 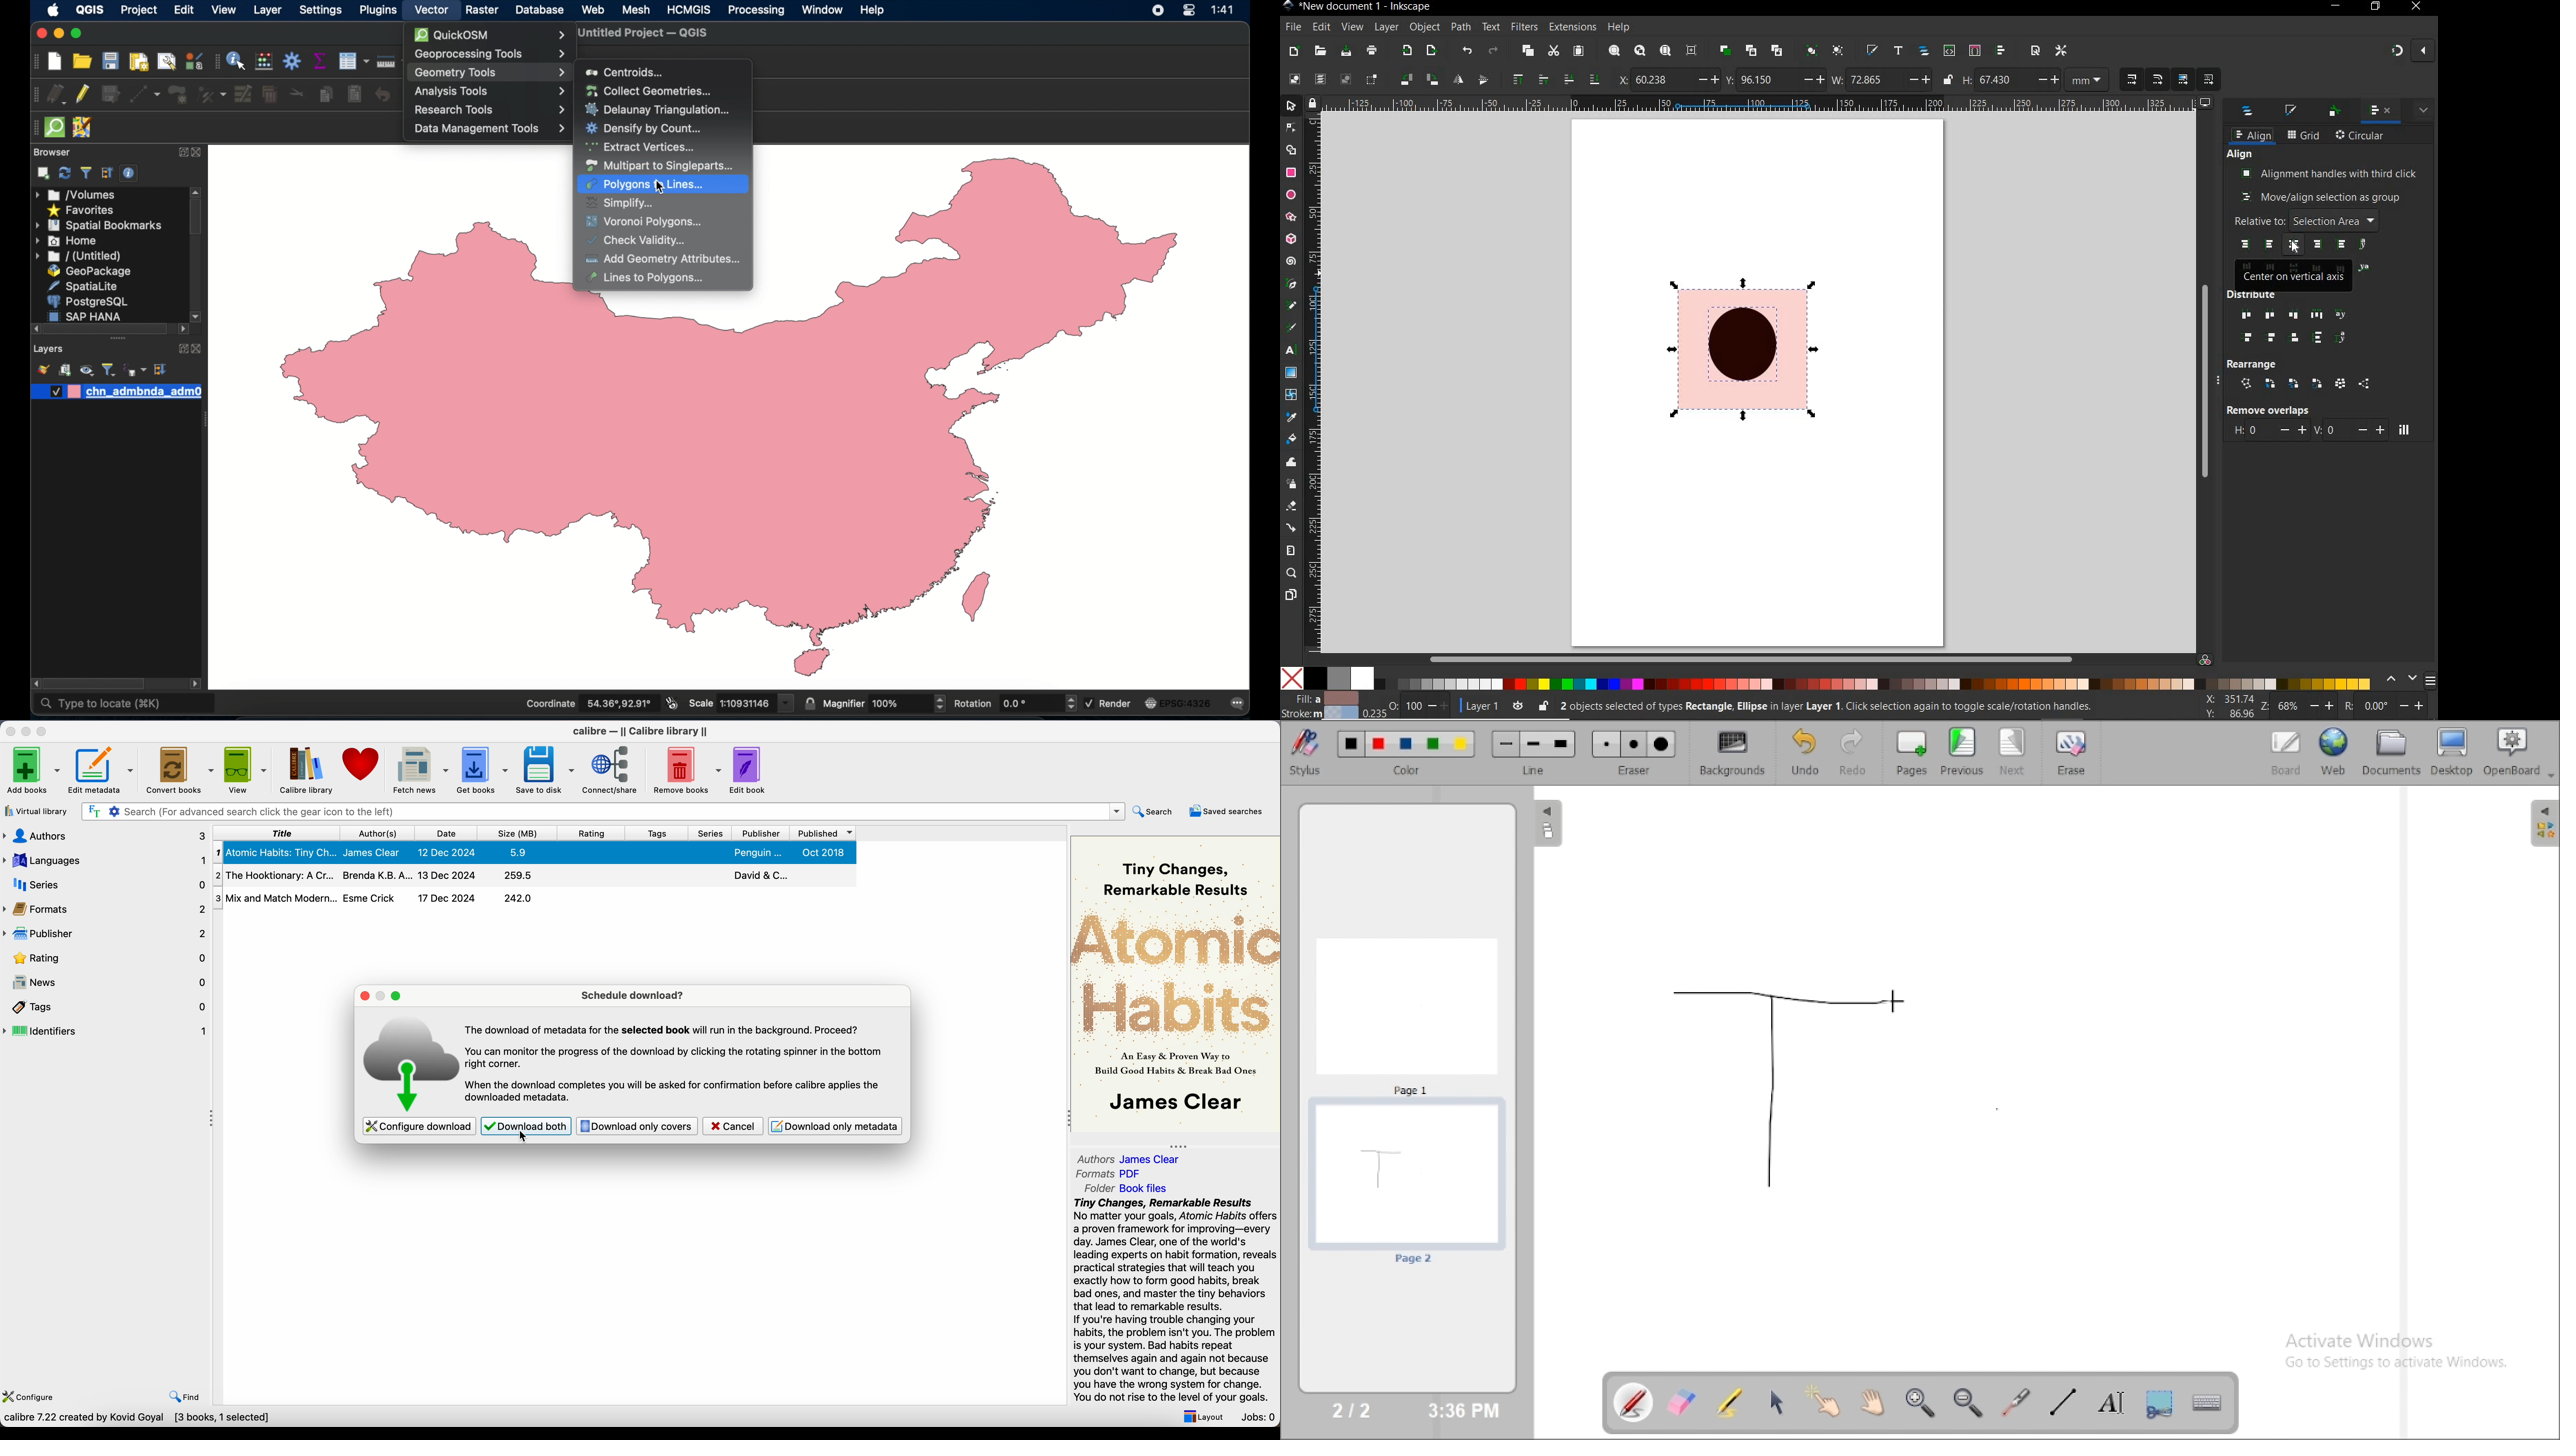 I want to click on align & distribute, so click(x=2380, y=112).